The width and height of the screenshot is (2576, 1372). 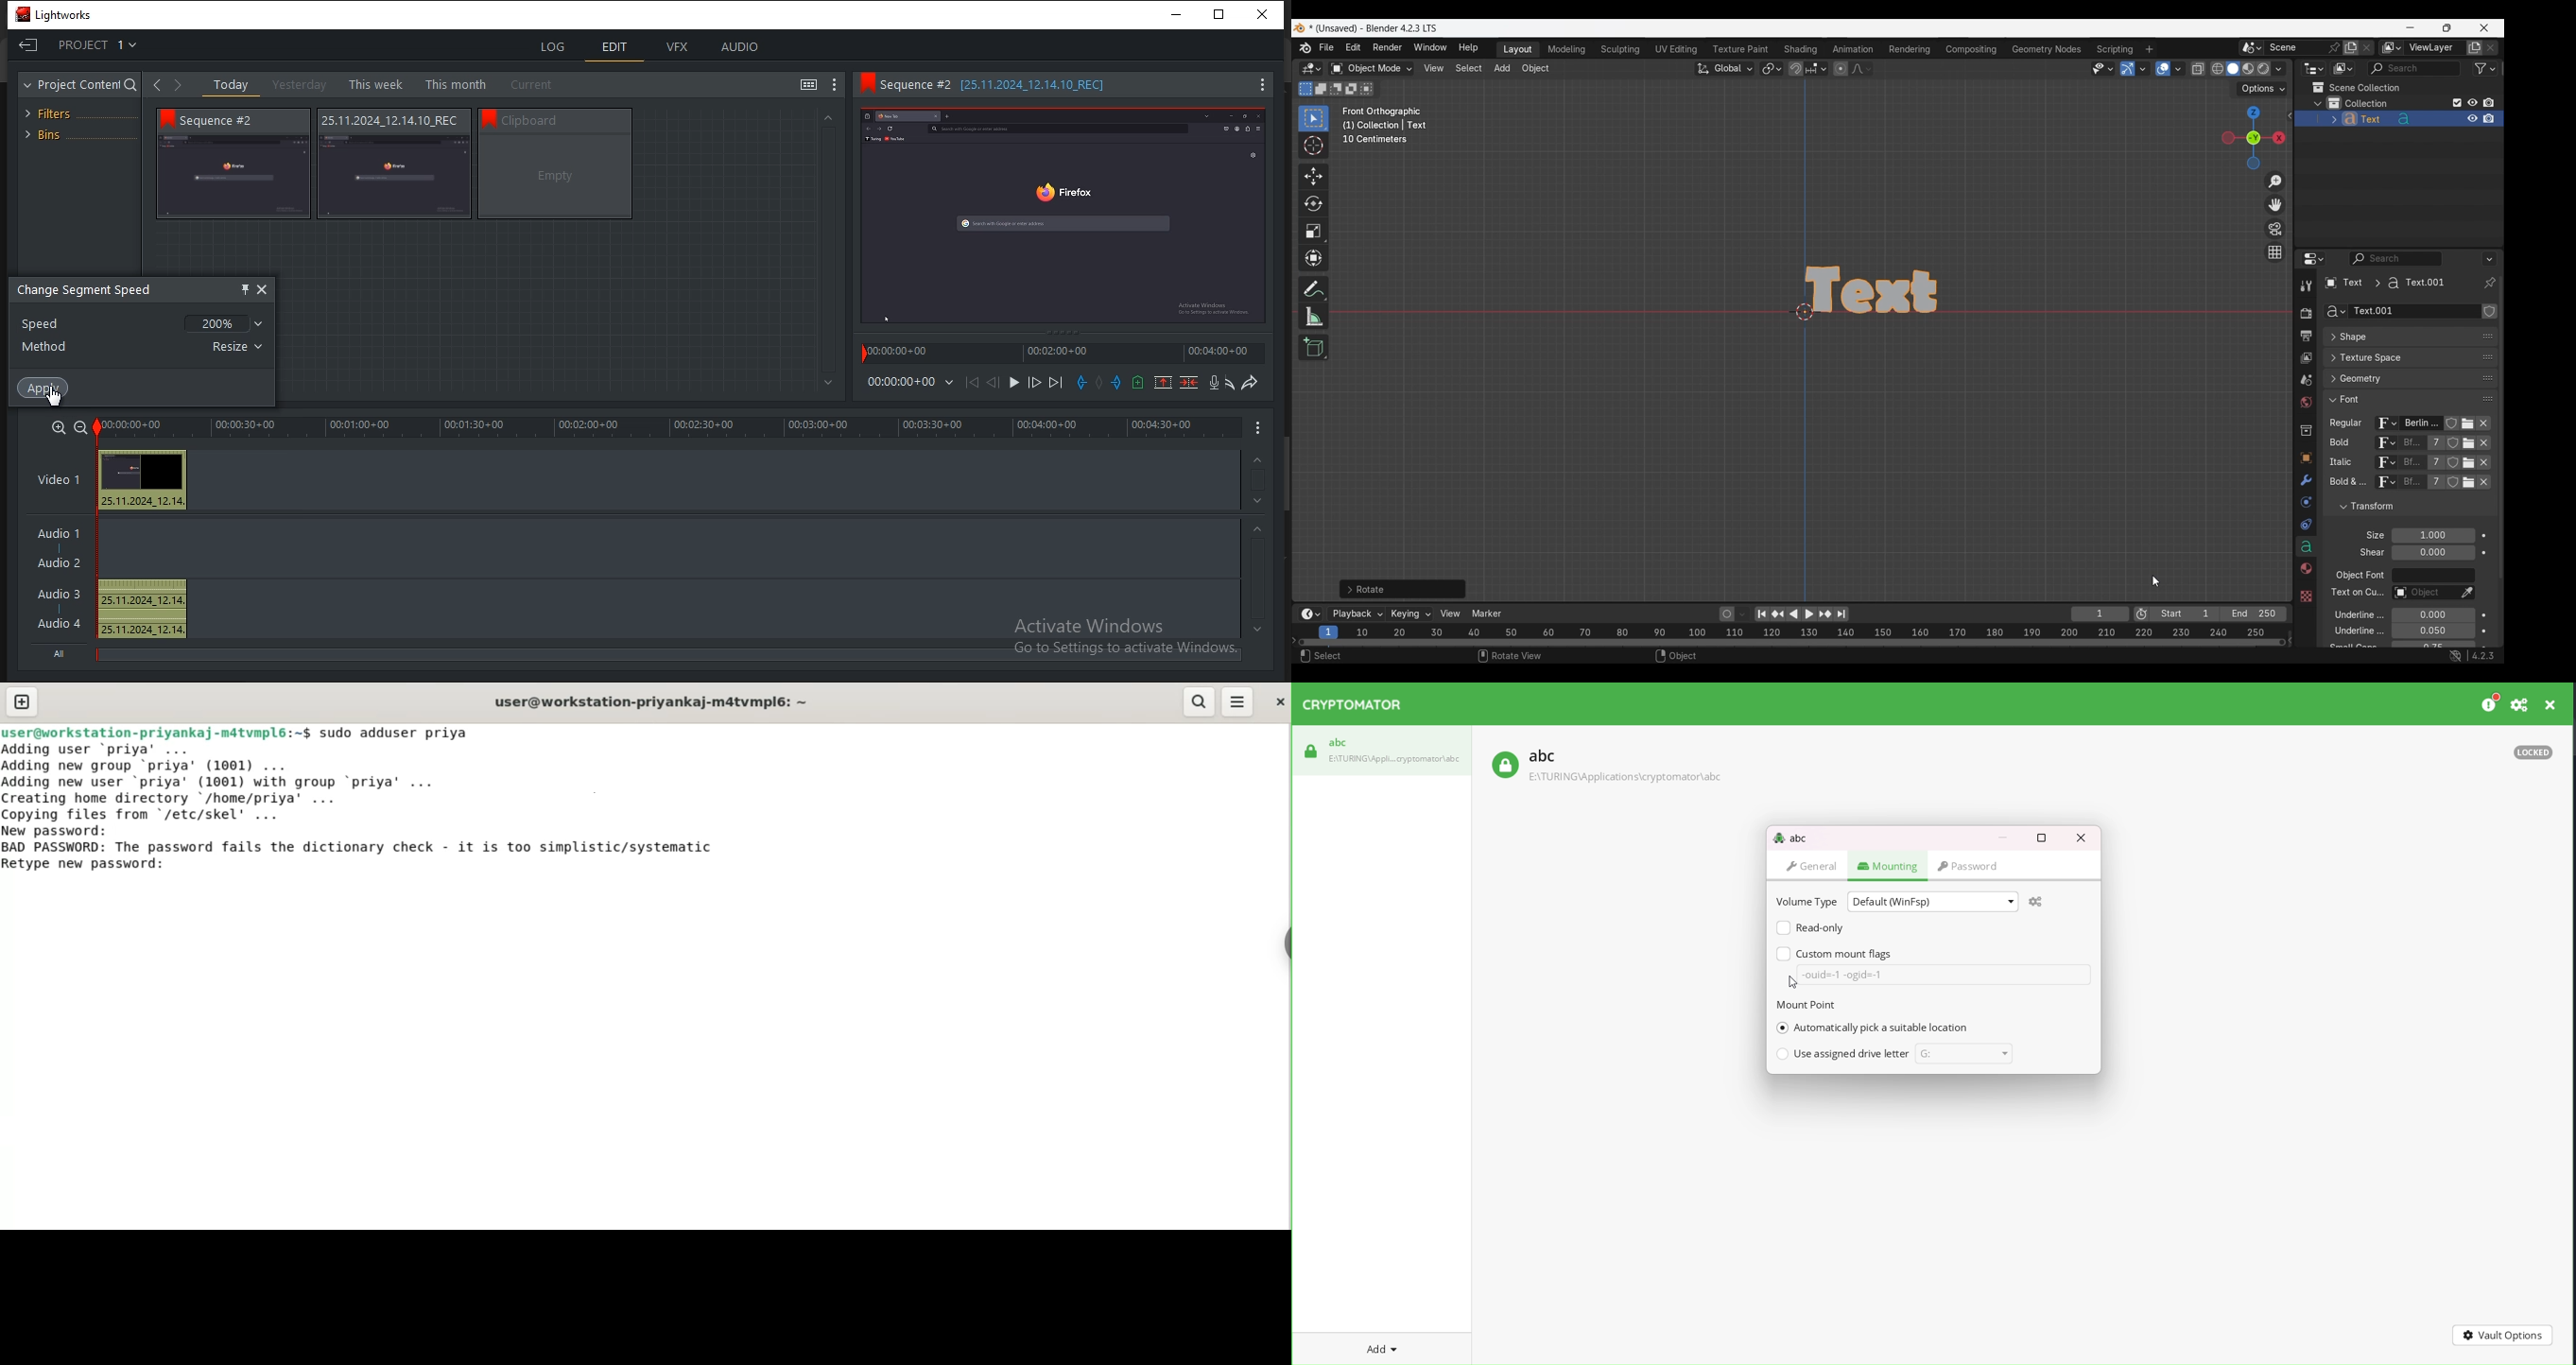 I want to click on Nudge one frame back, so click(x=994, y=383).